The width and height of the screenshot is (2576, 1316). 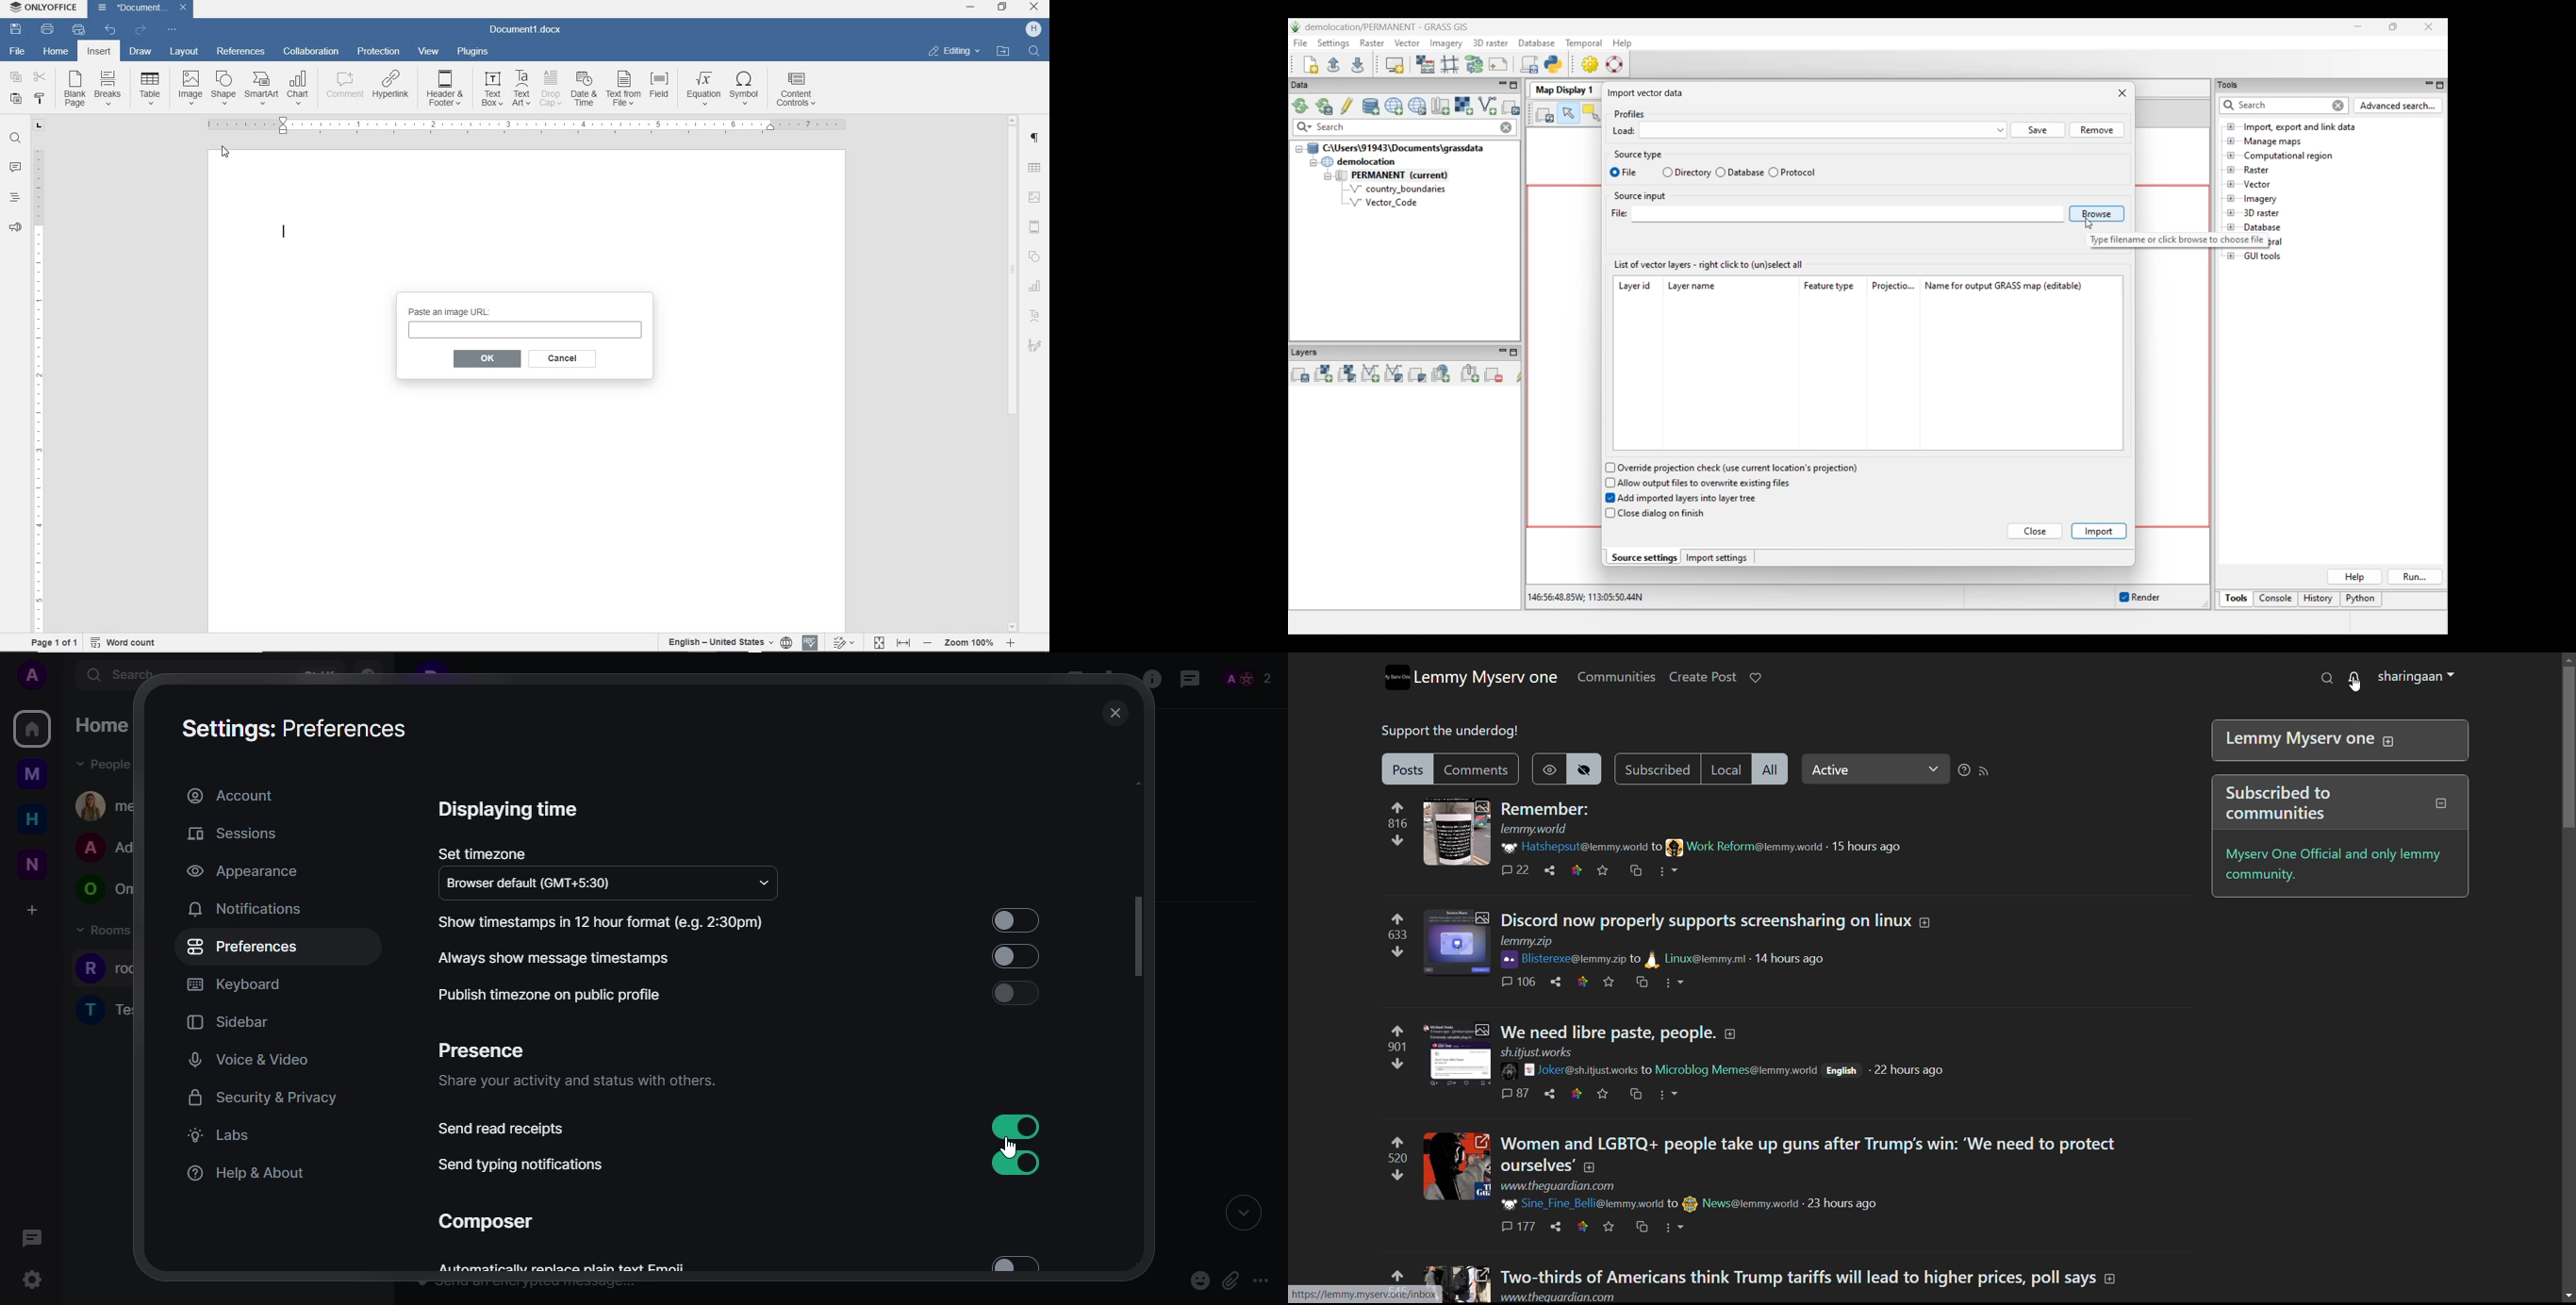 What do you see at coordinates (1641, 1227) in the screenshot?
I see `crosspost` at bounding box center [1641, 1227].